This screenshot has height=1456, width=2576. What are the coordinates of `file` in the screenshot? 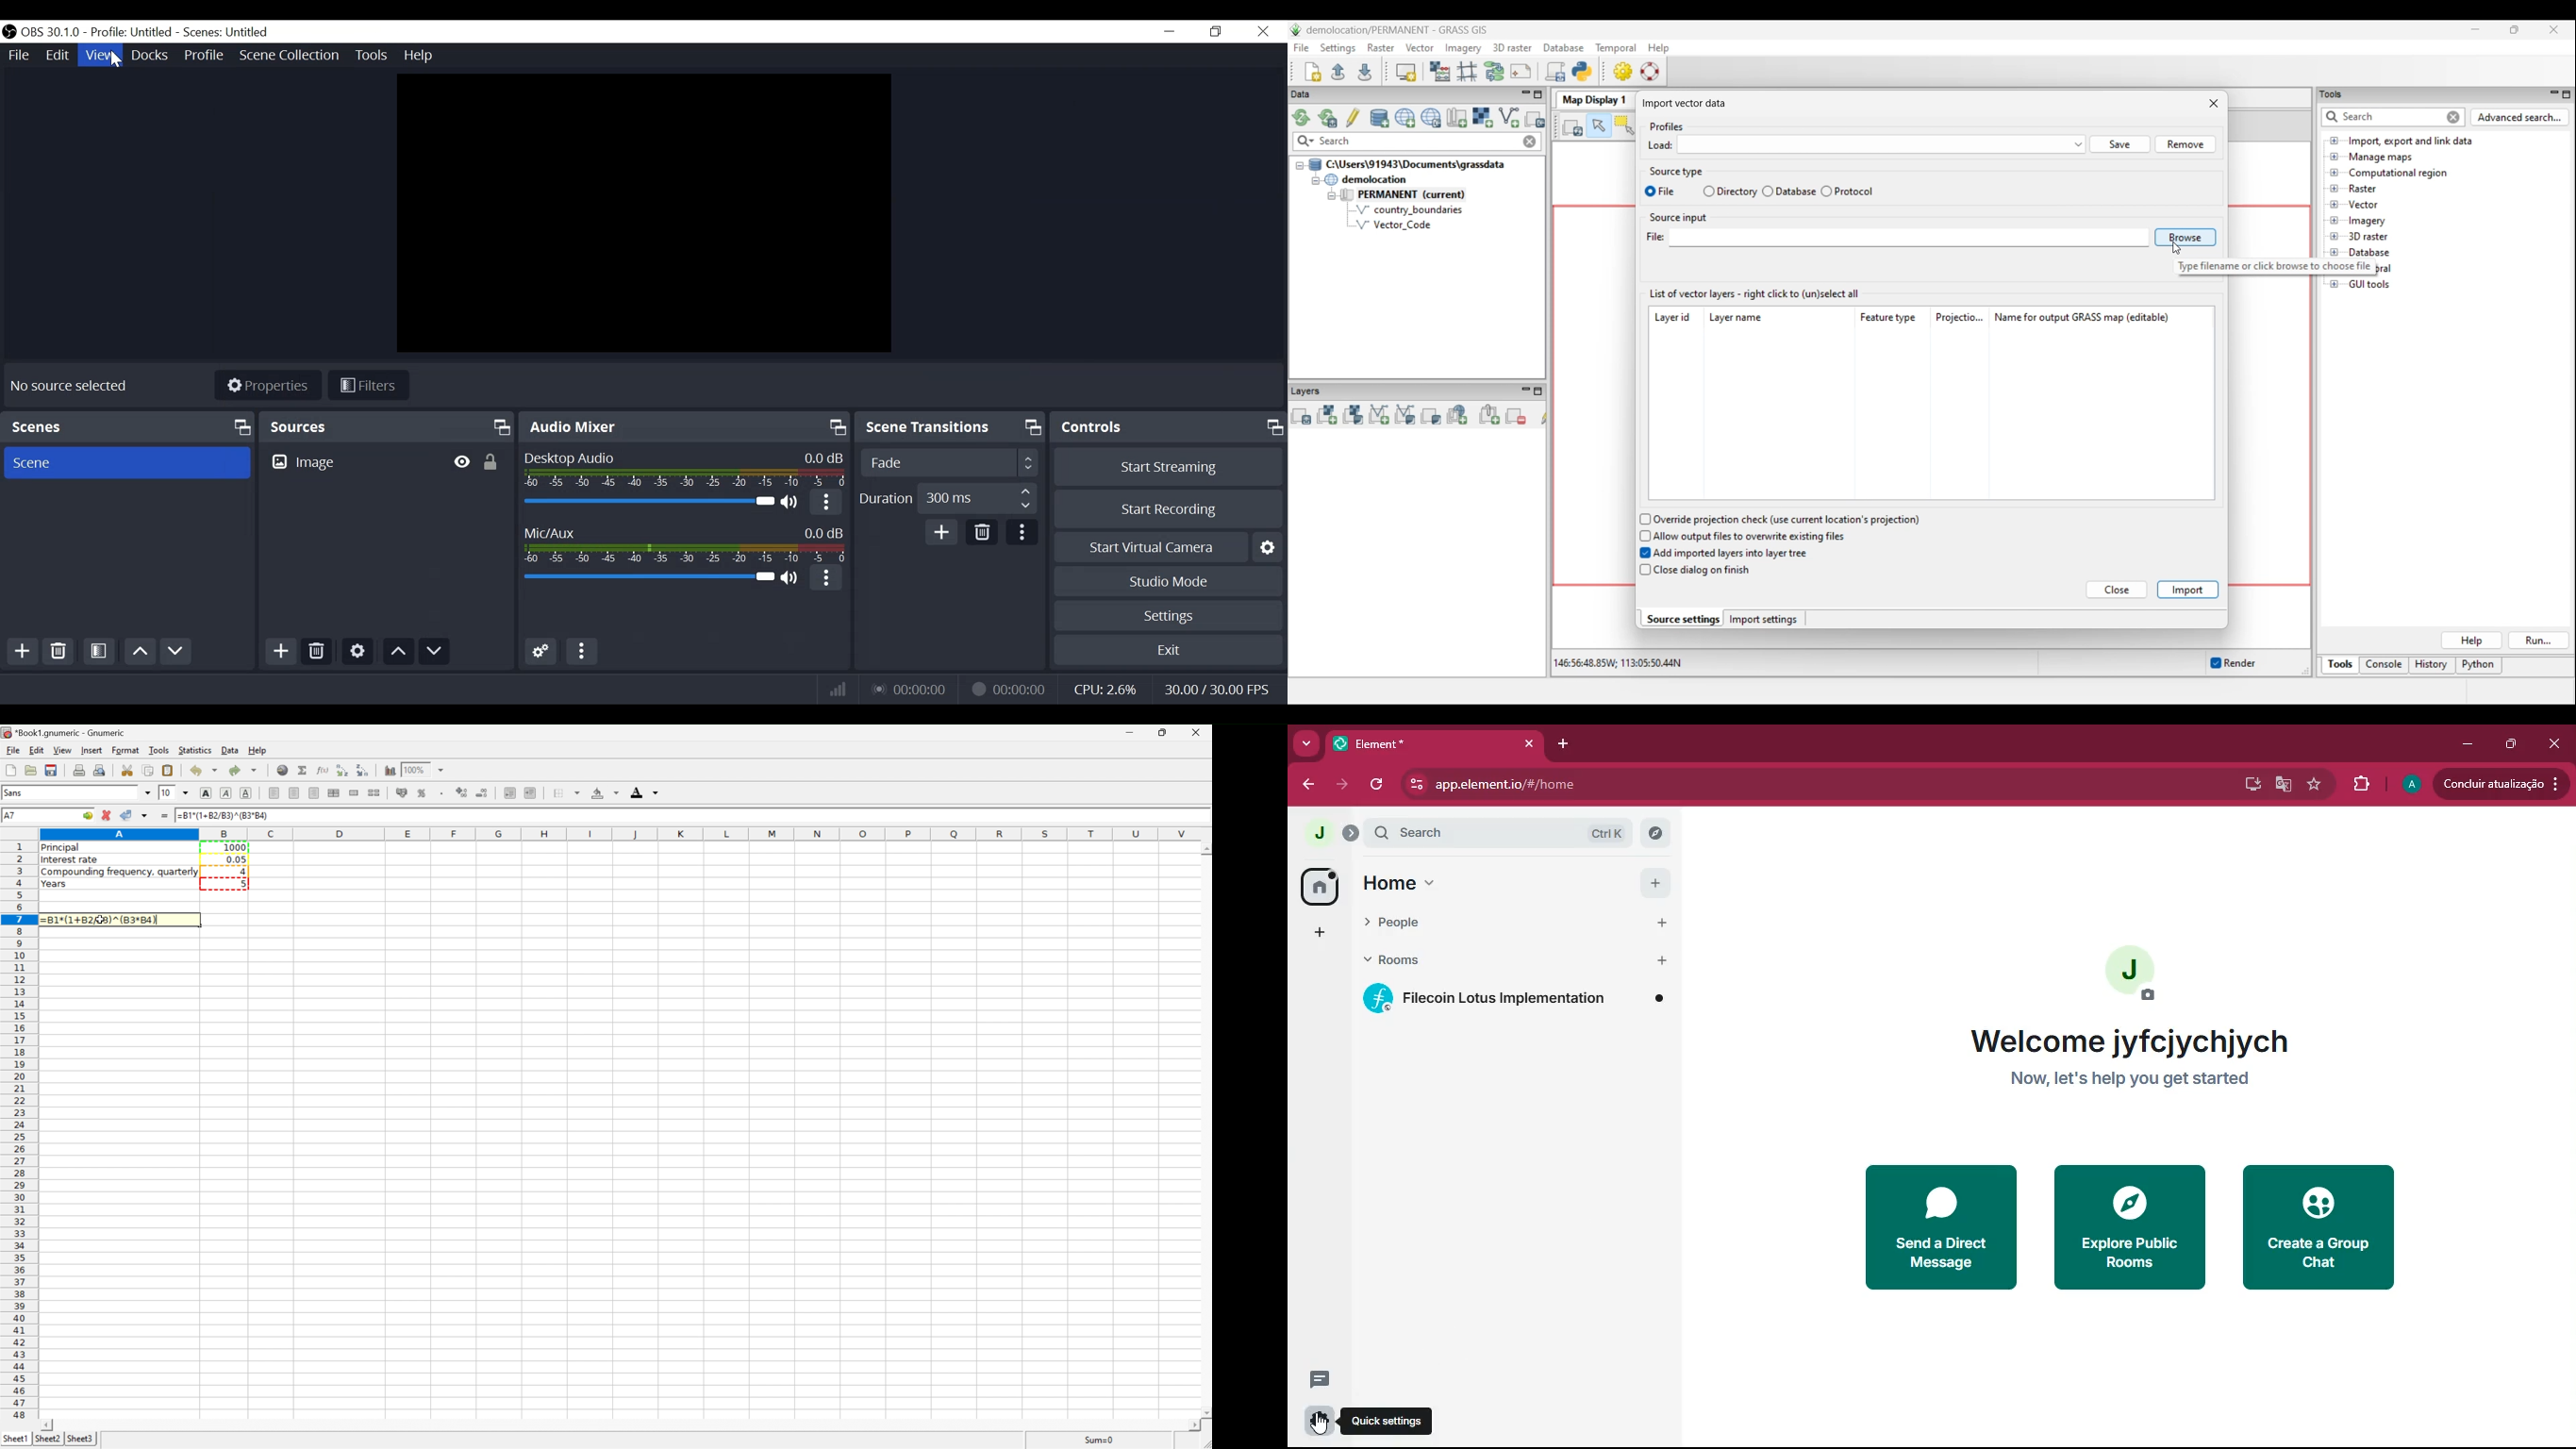 It's located at (11, 750).